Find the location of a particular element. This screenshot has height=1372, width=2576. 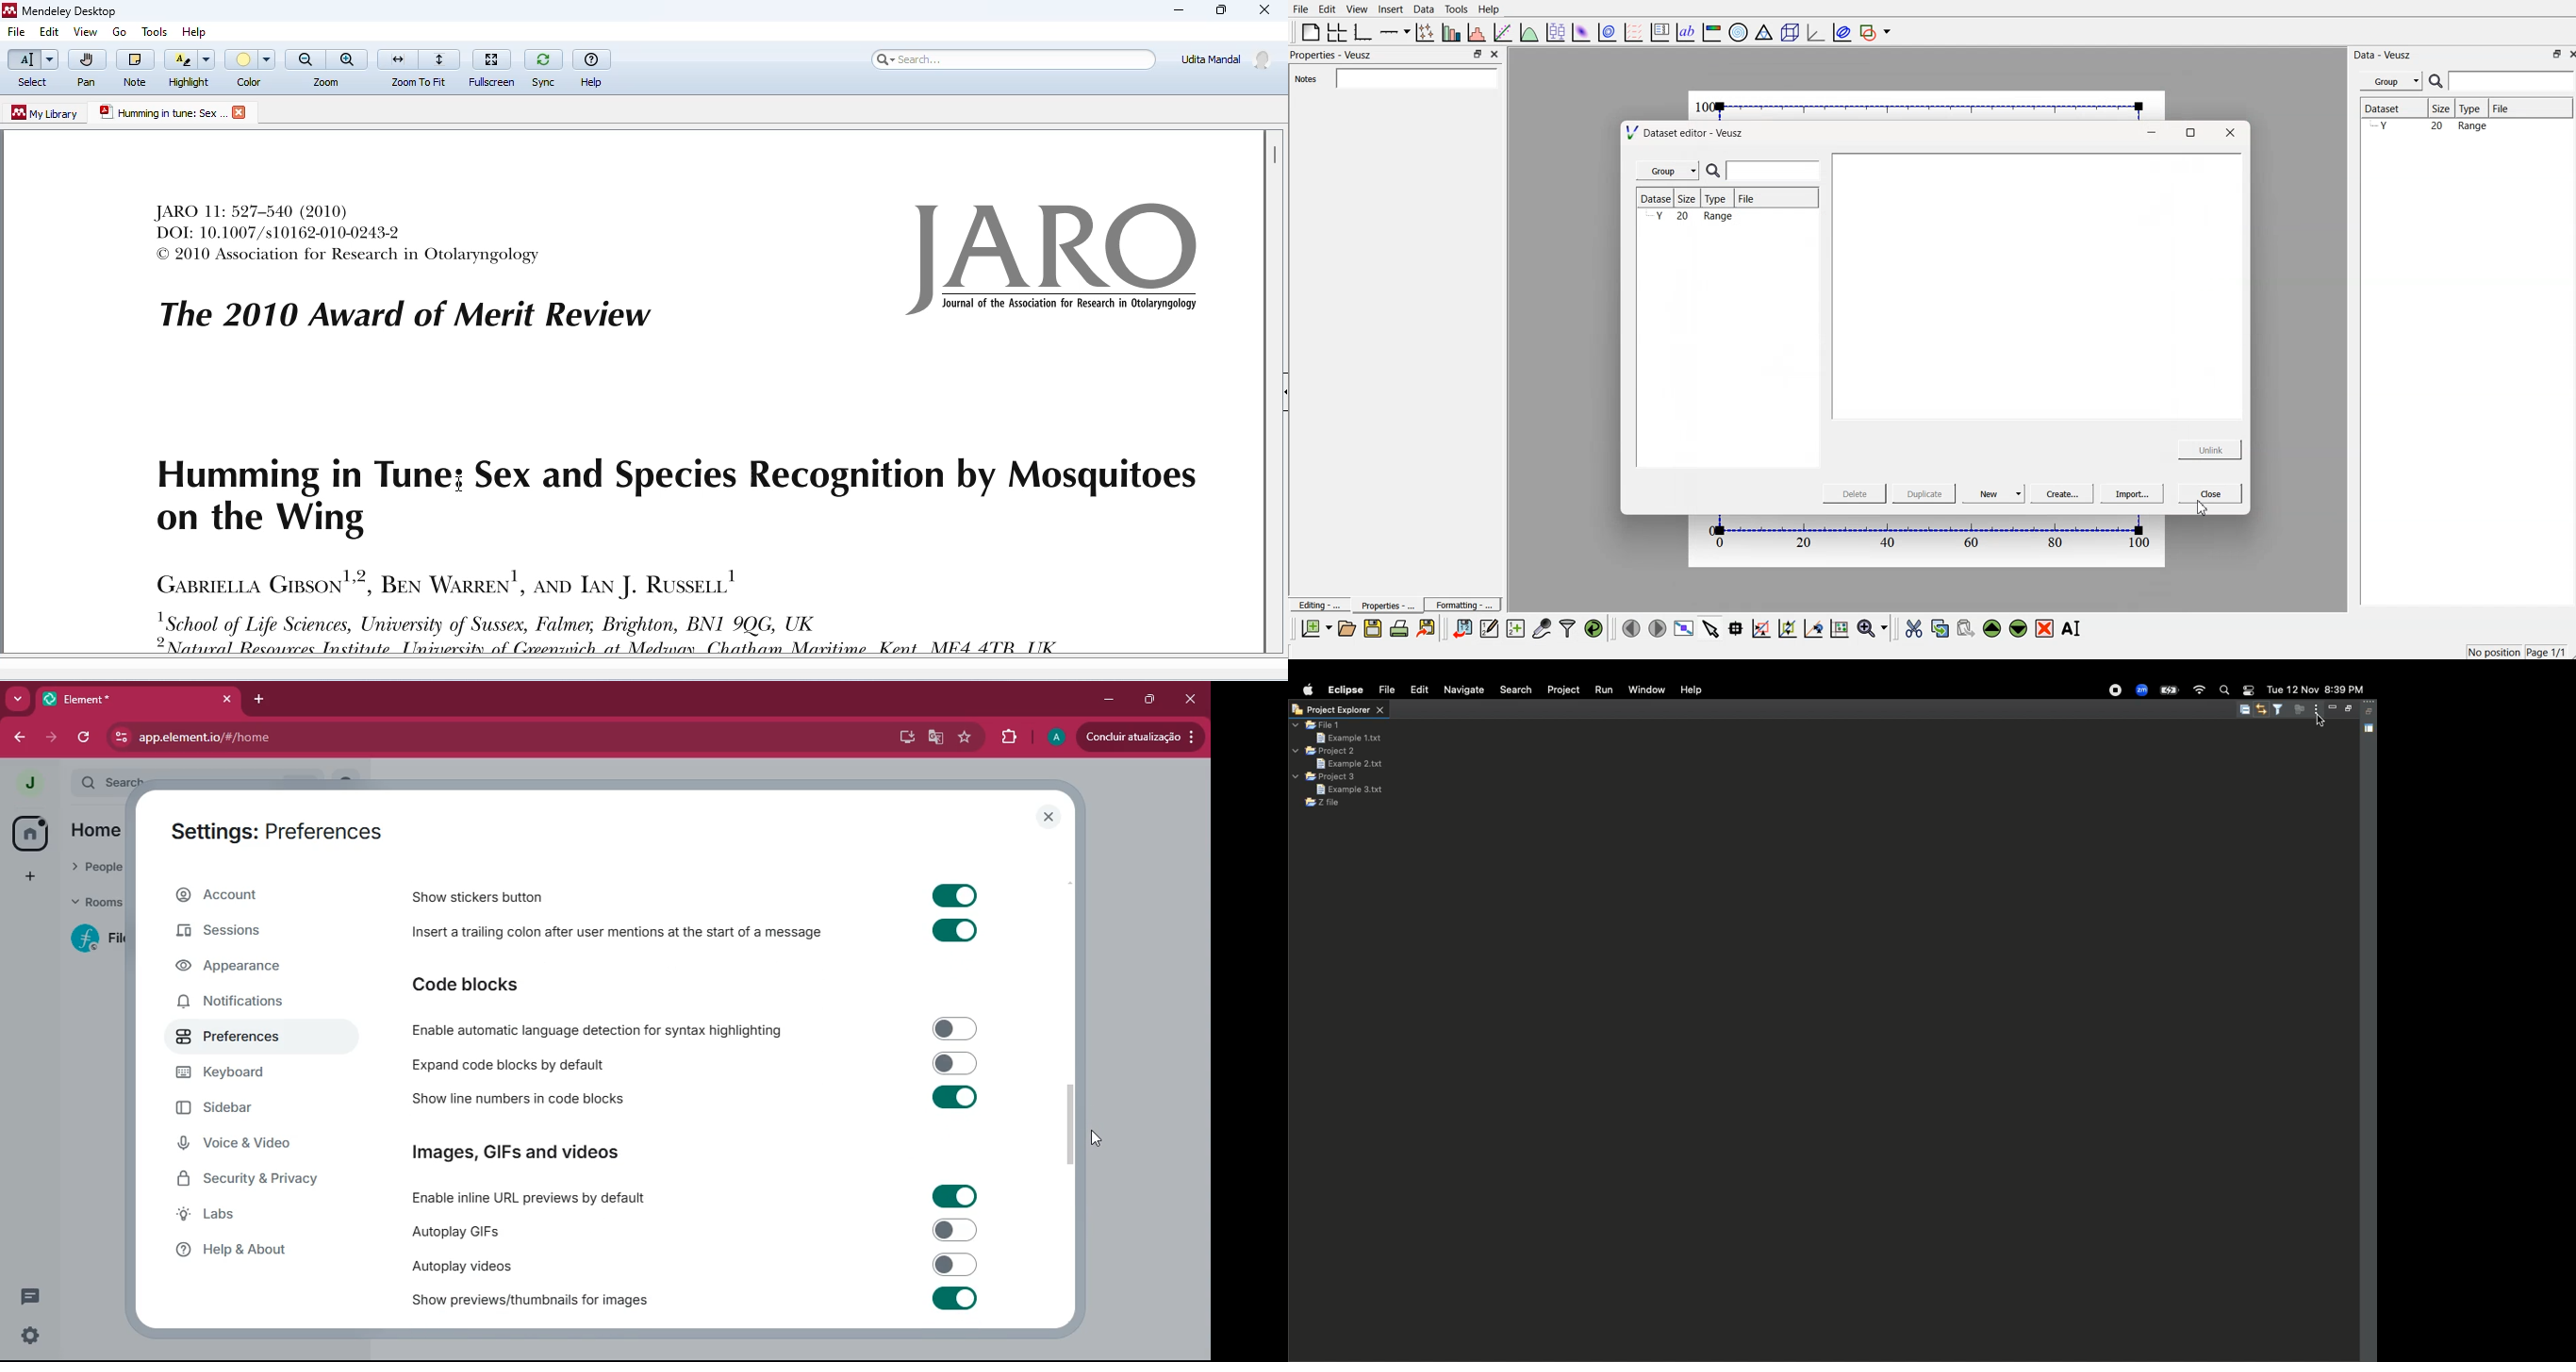

Close is located at coordinates (2229, 134).